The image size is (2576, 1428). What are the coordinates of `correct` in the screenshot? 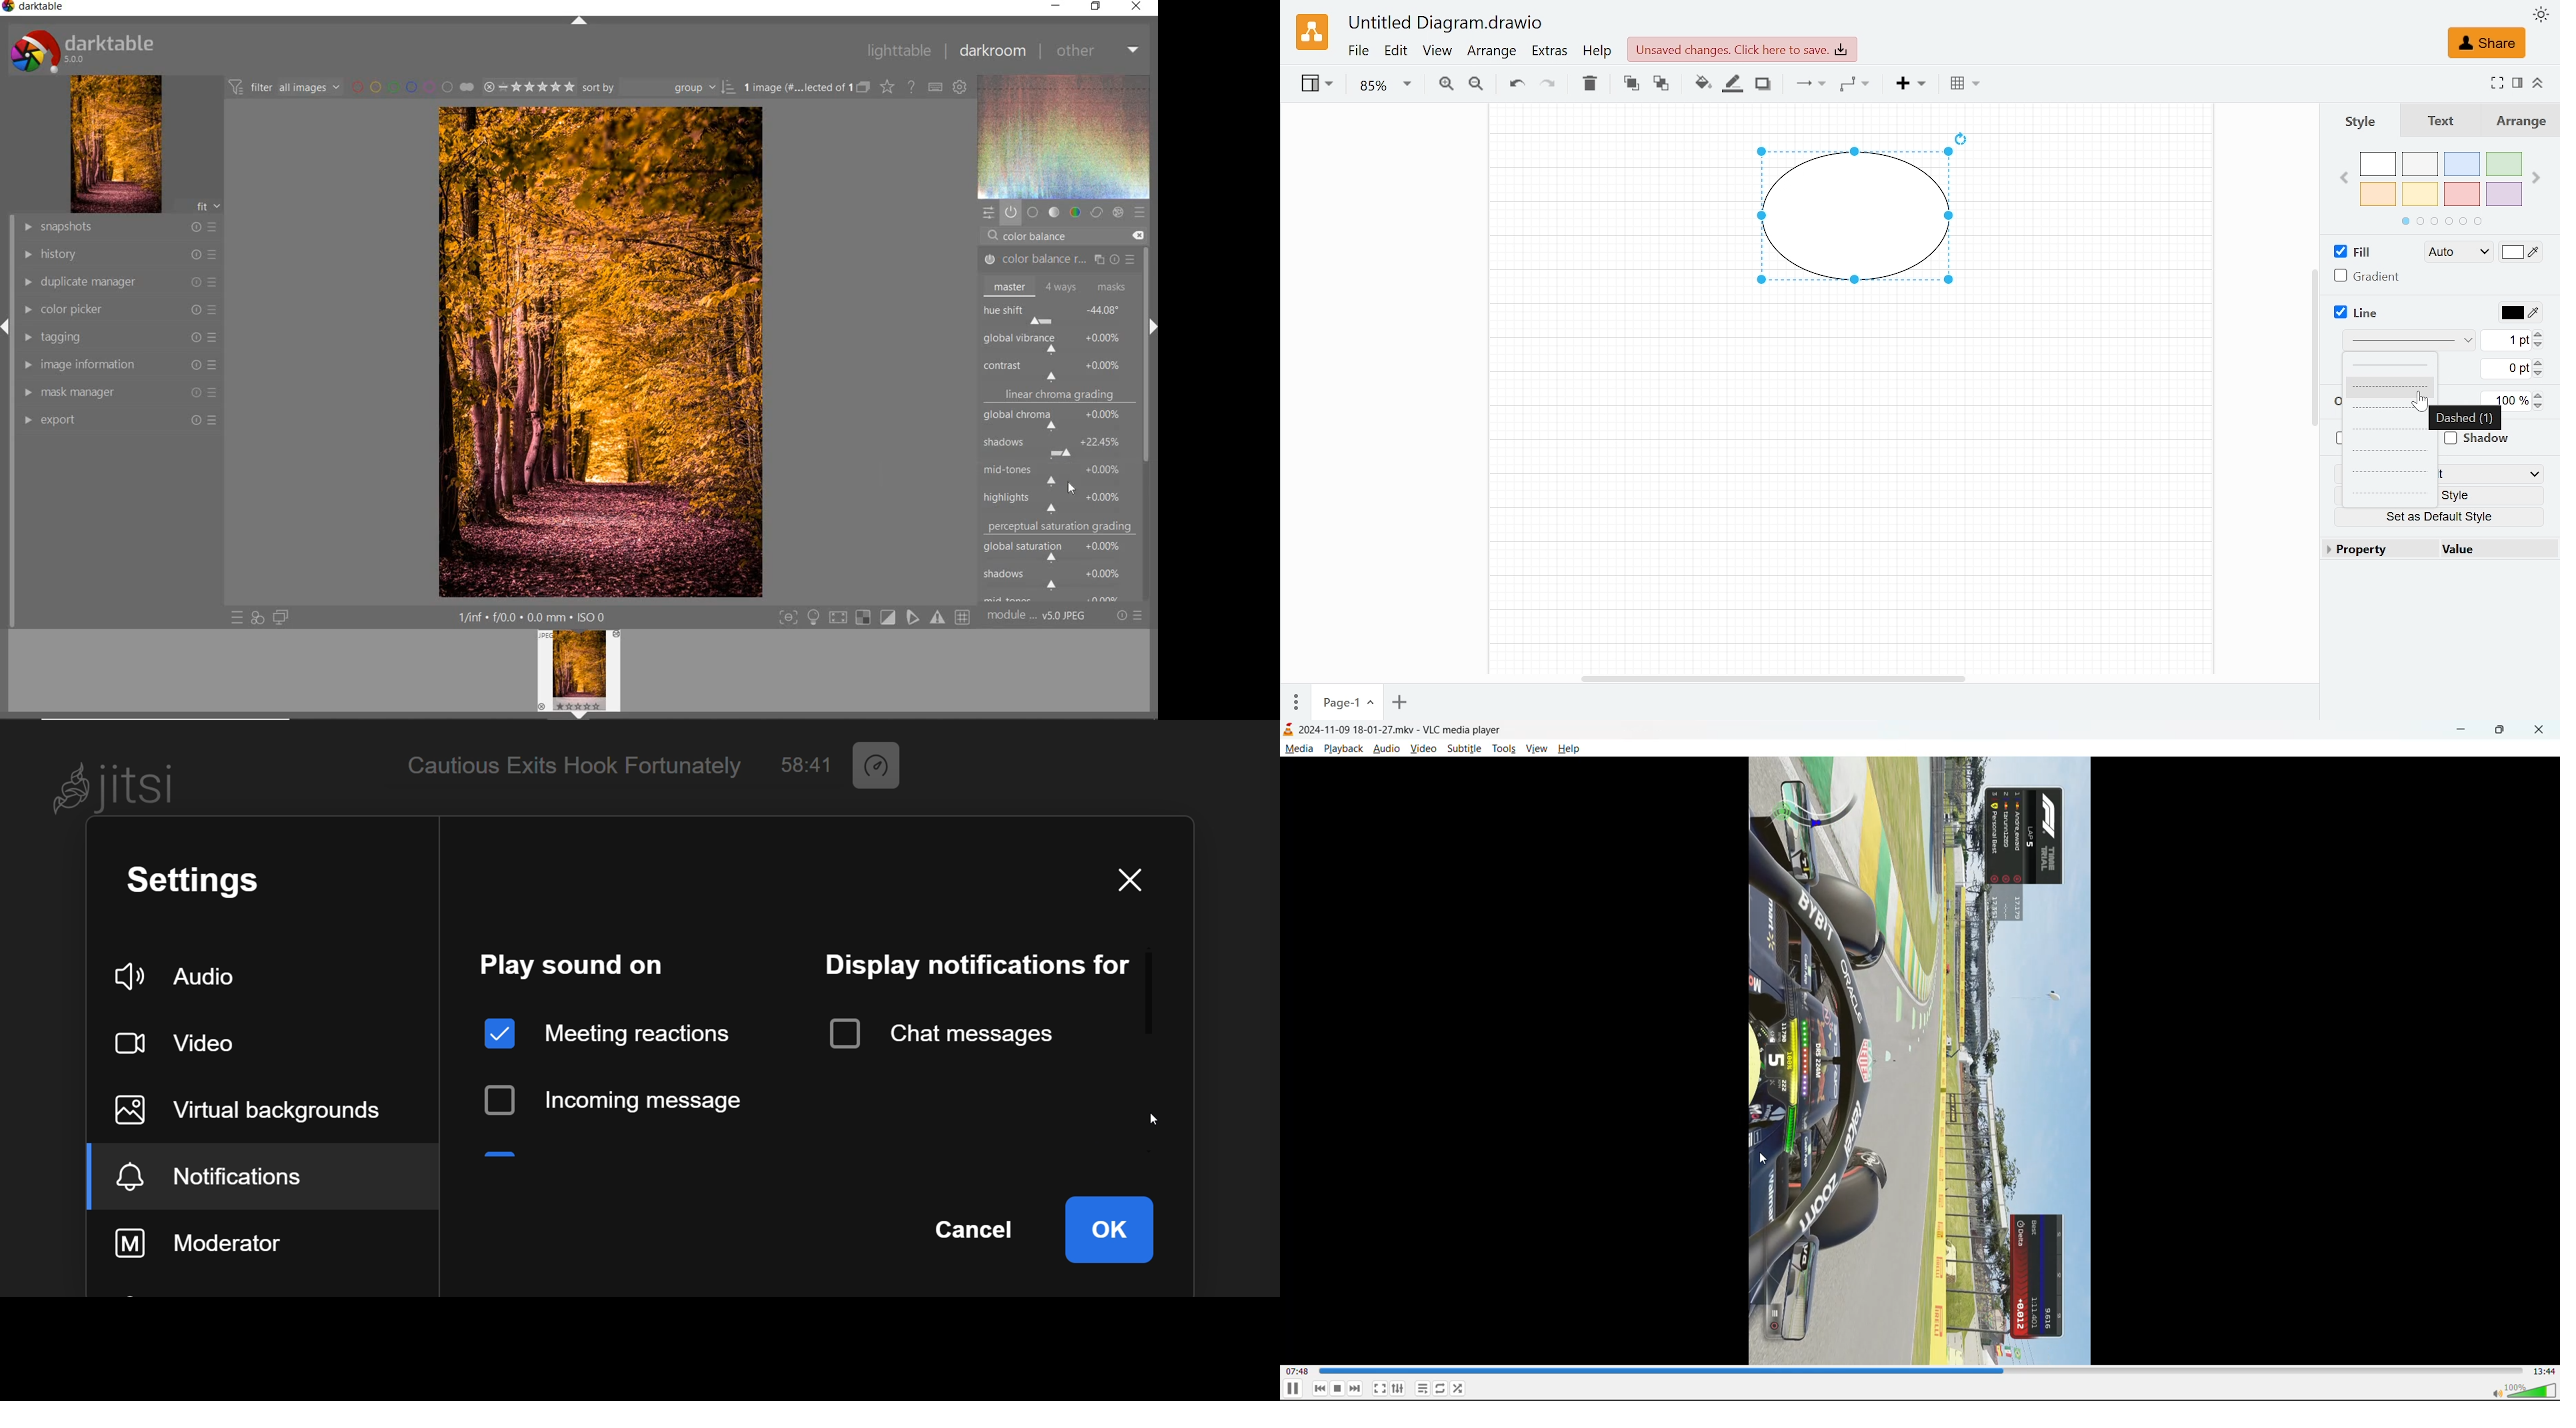 It's located at (1097, 213).